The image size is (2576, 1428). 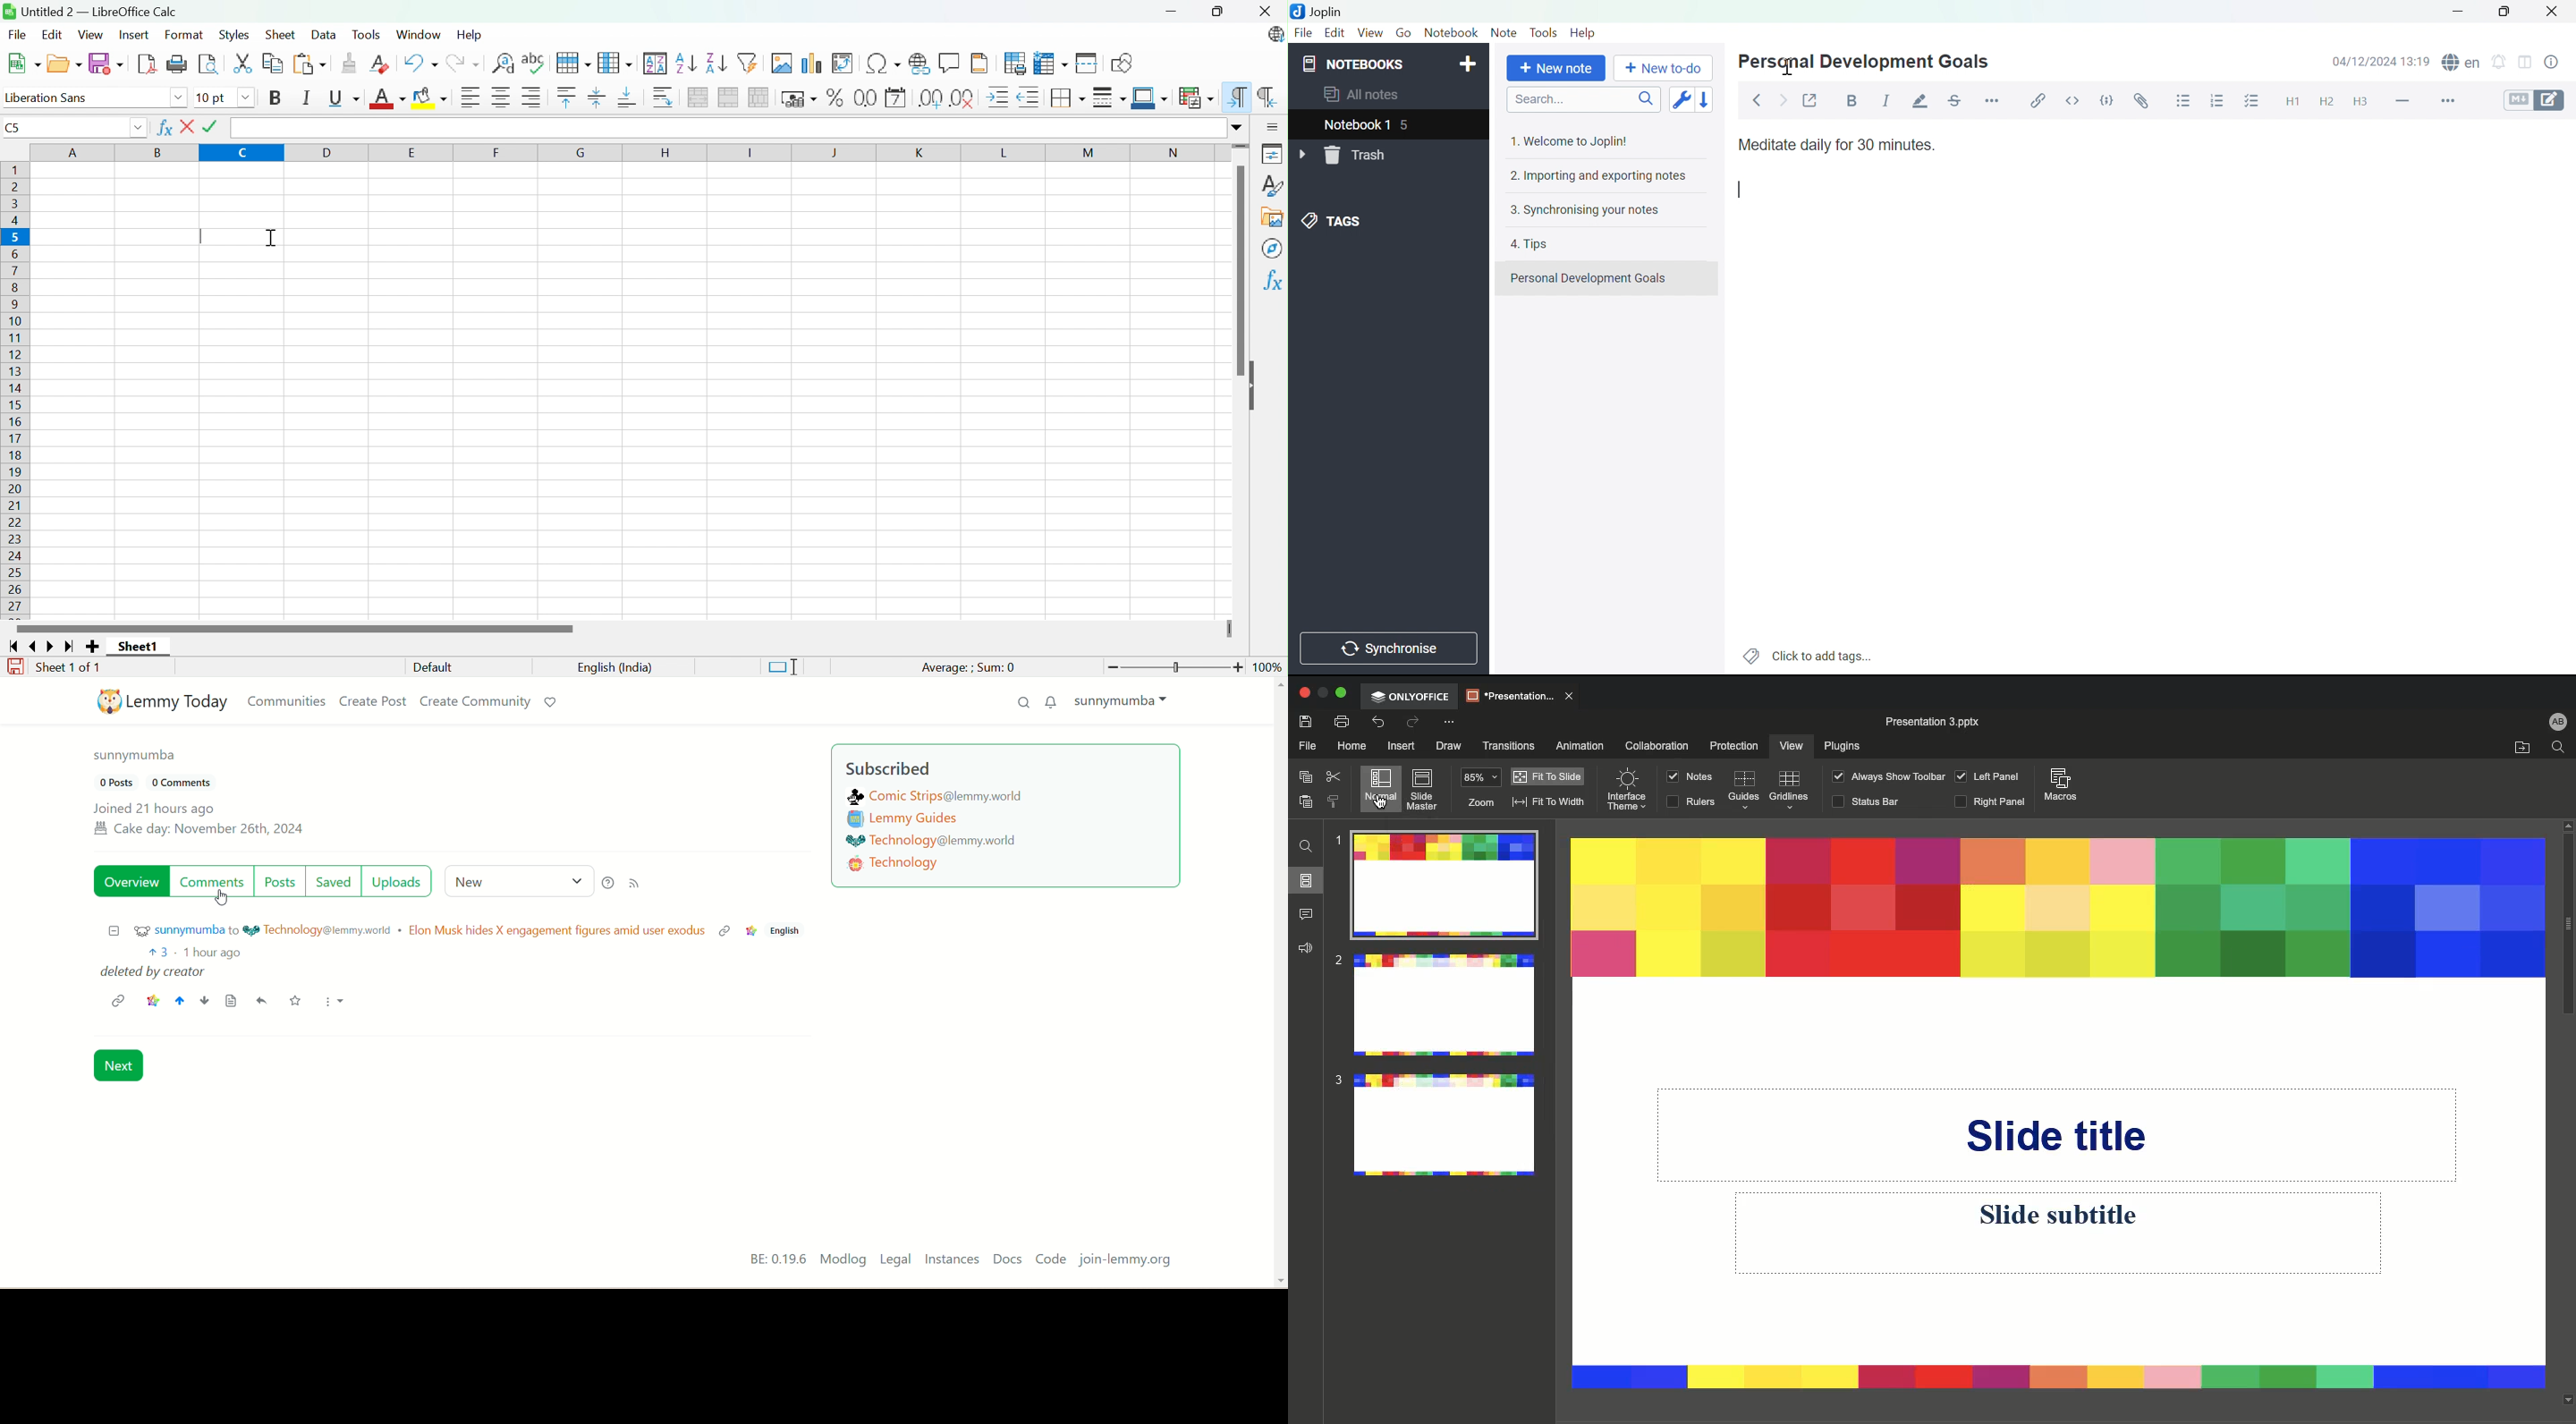 I want to click on Slider, so click(x=1240, y=146).